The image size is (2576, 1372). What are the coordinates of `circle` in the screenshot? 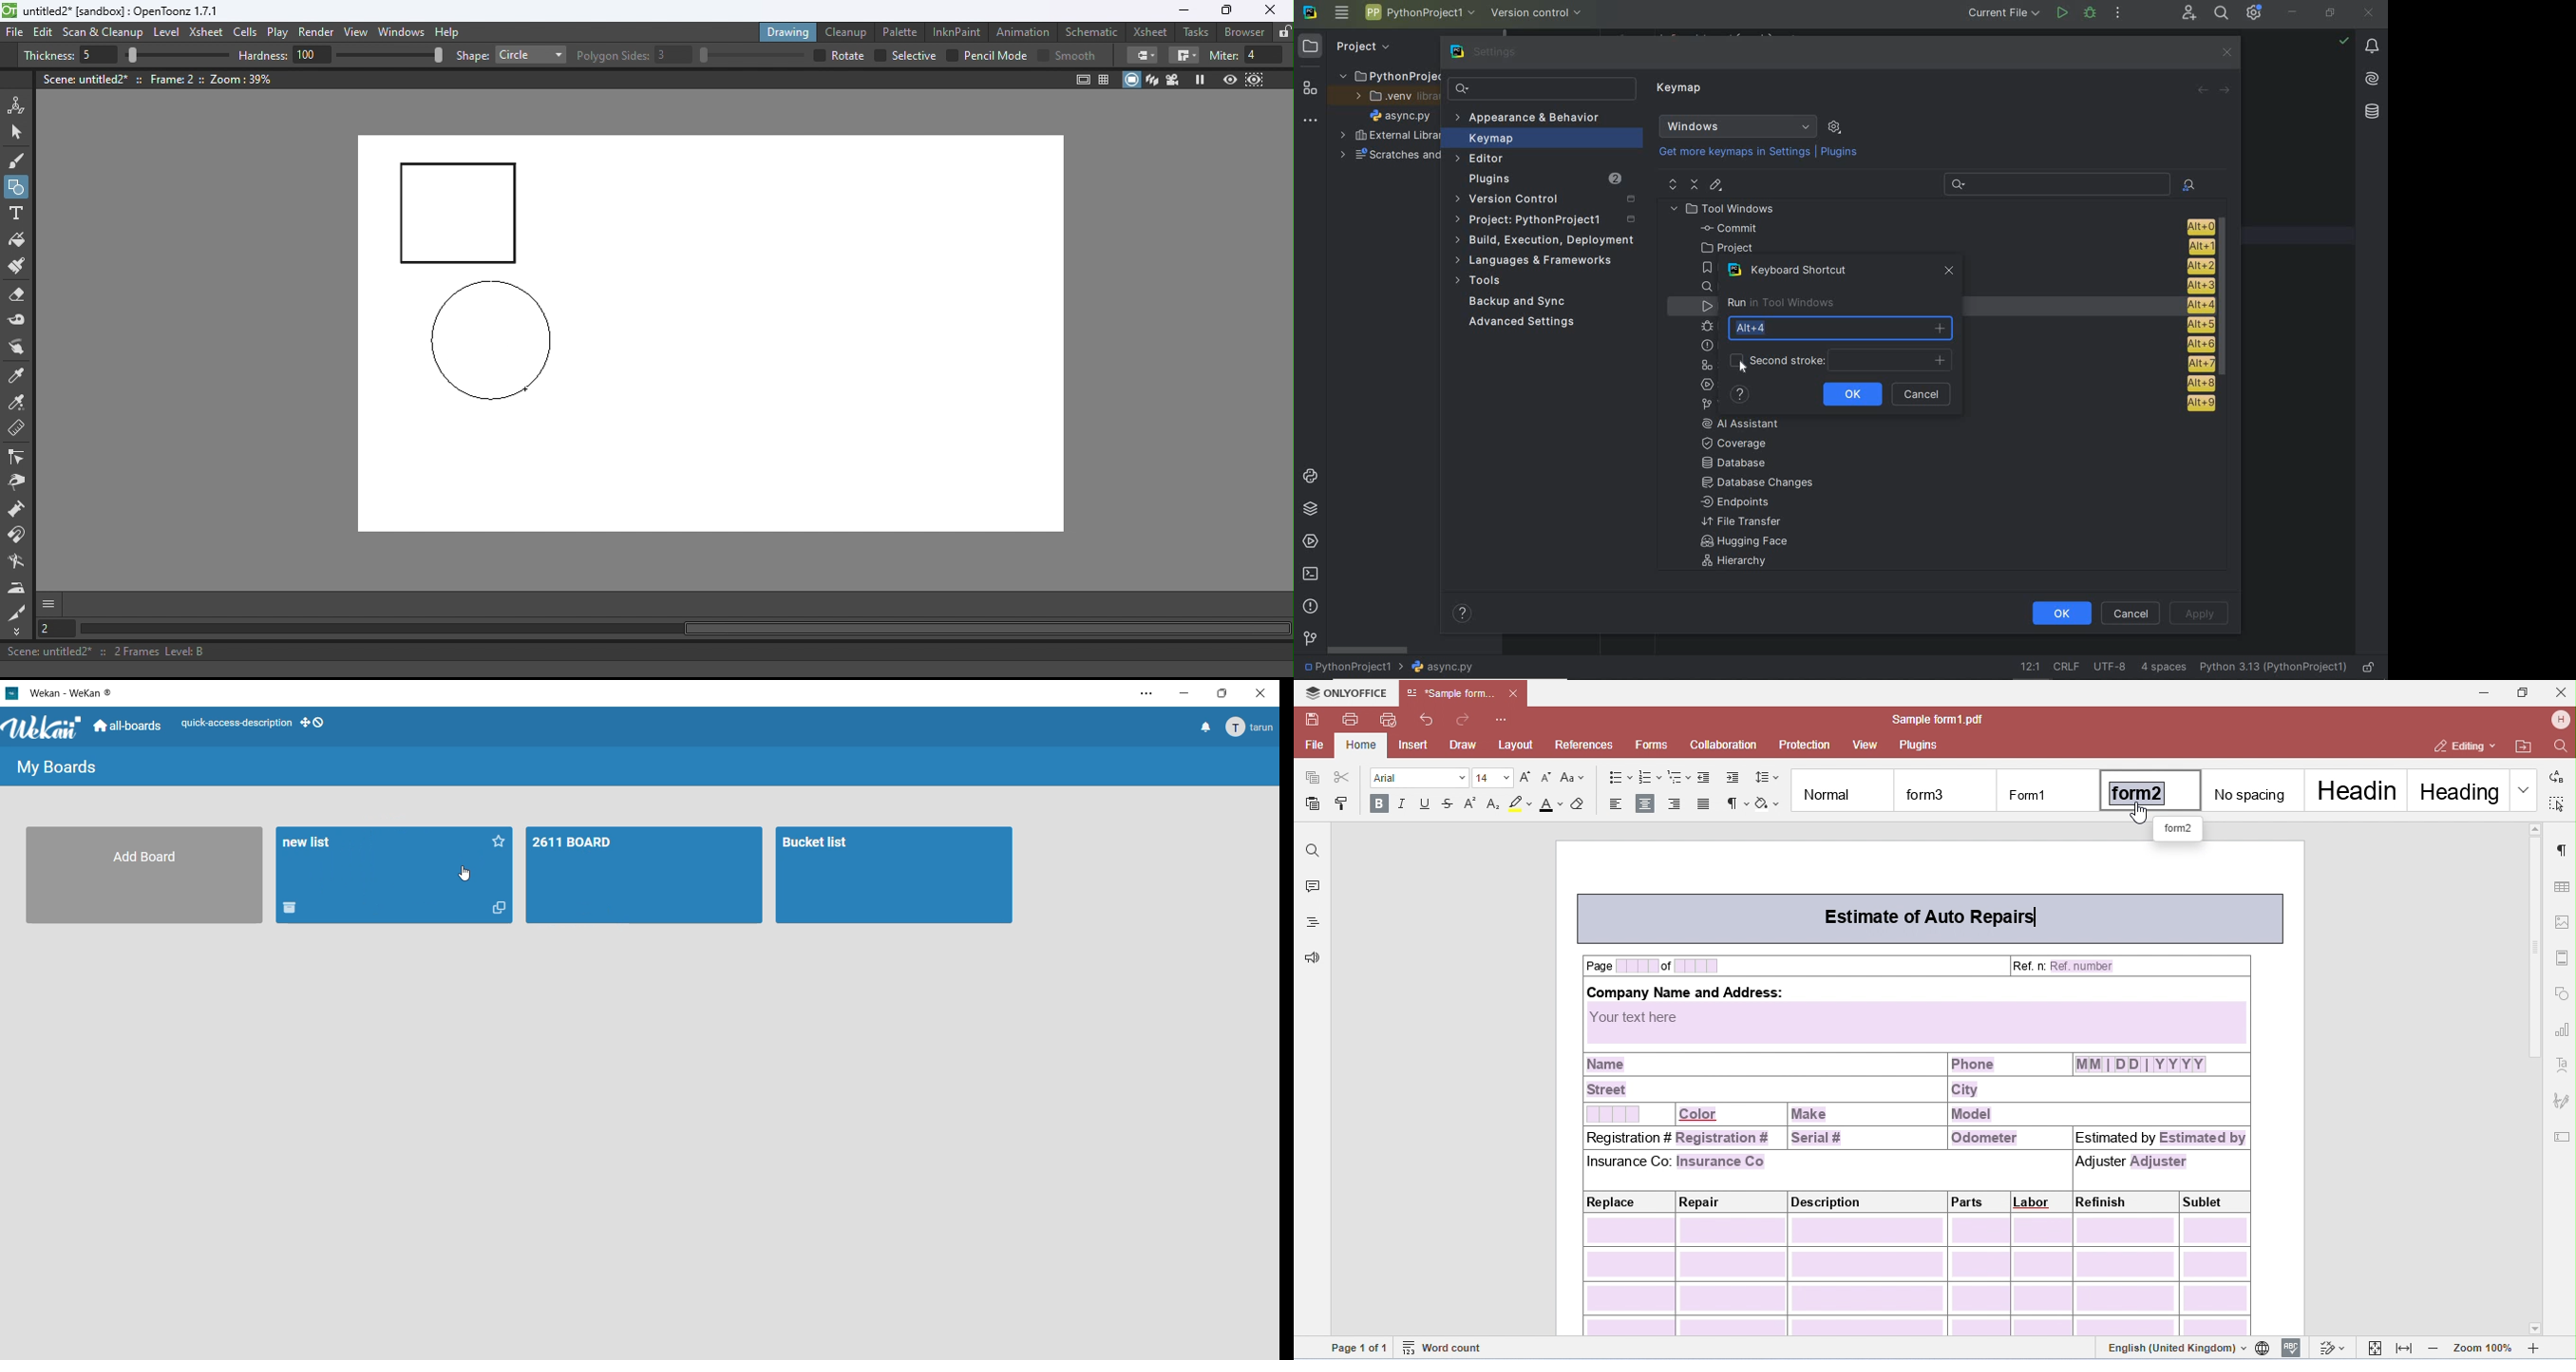 It's located at (491, 342).